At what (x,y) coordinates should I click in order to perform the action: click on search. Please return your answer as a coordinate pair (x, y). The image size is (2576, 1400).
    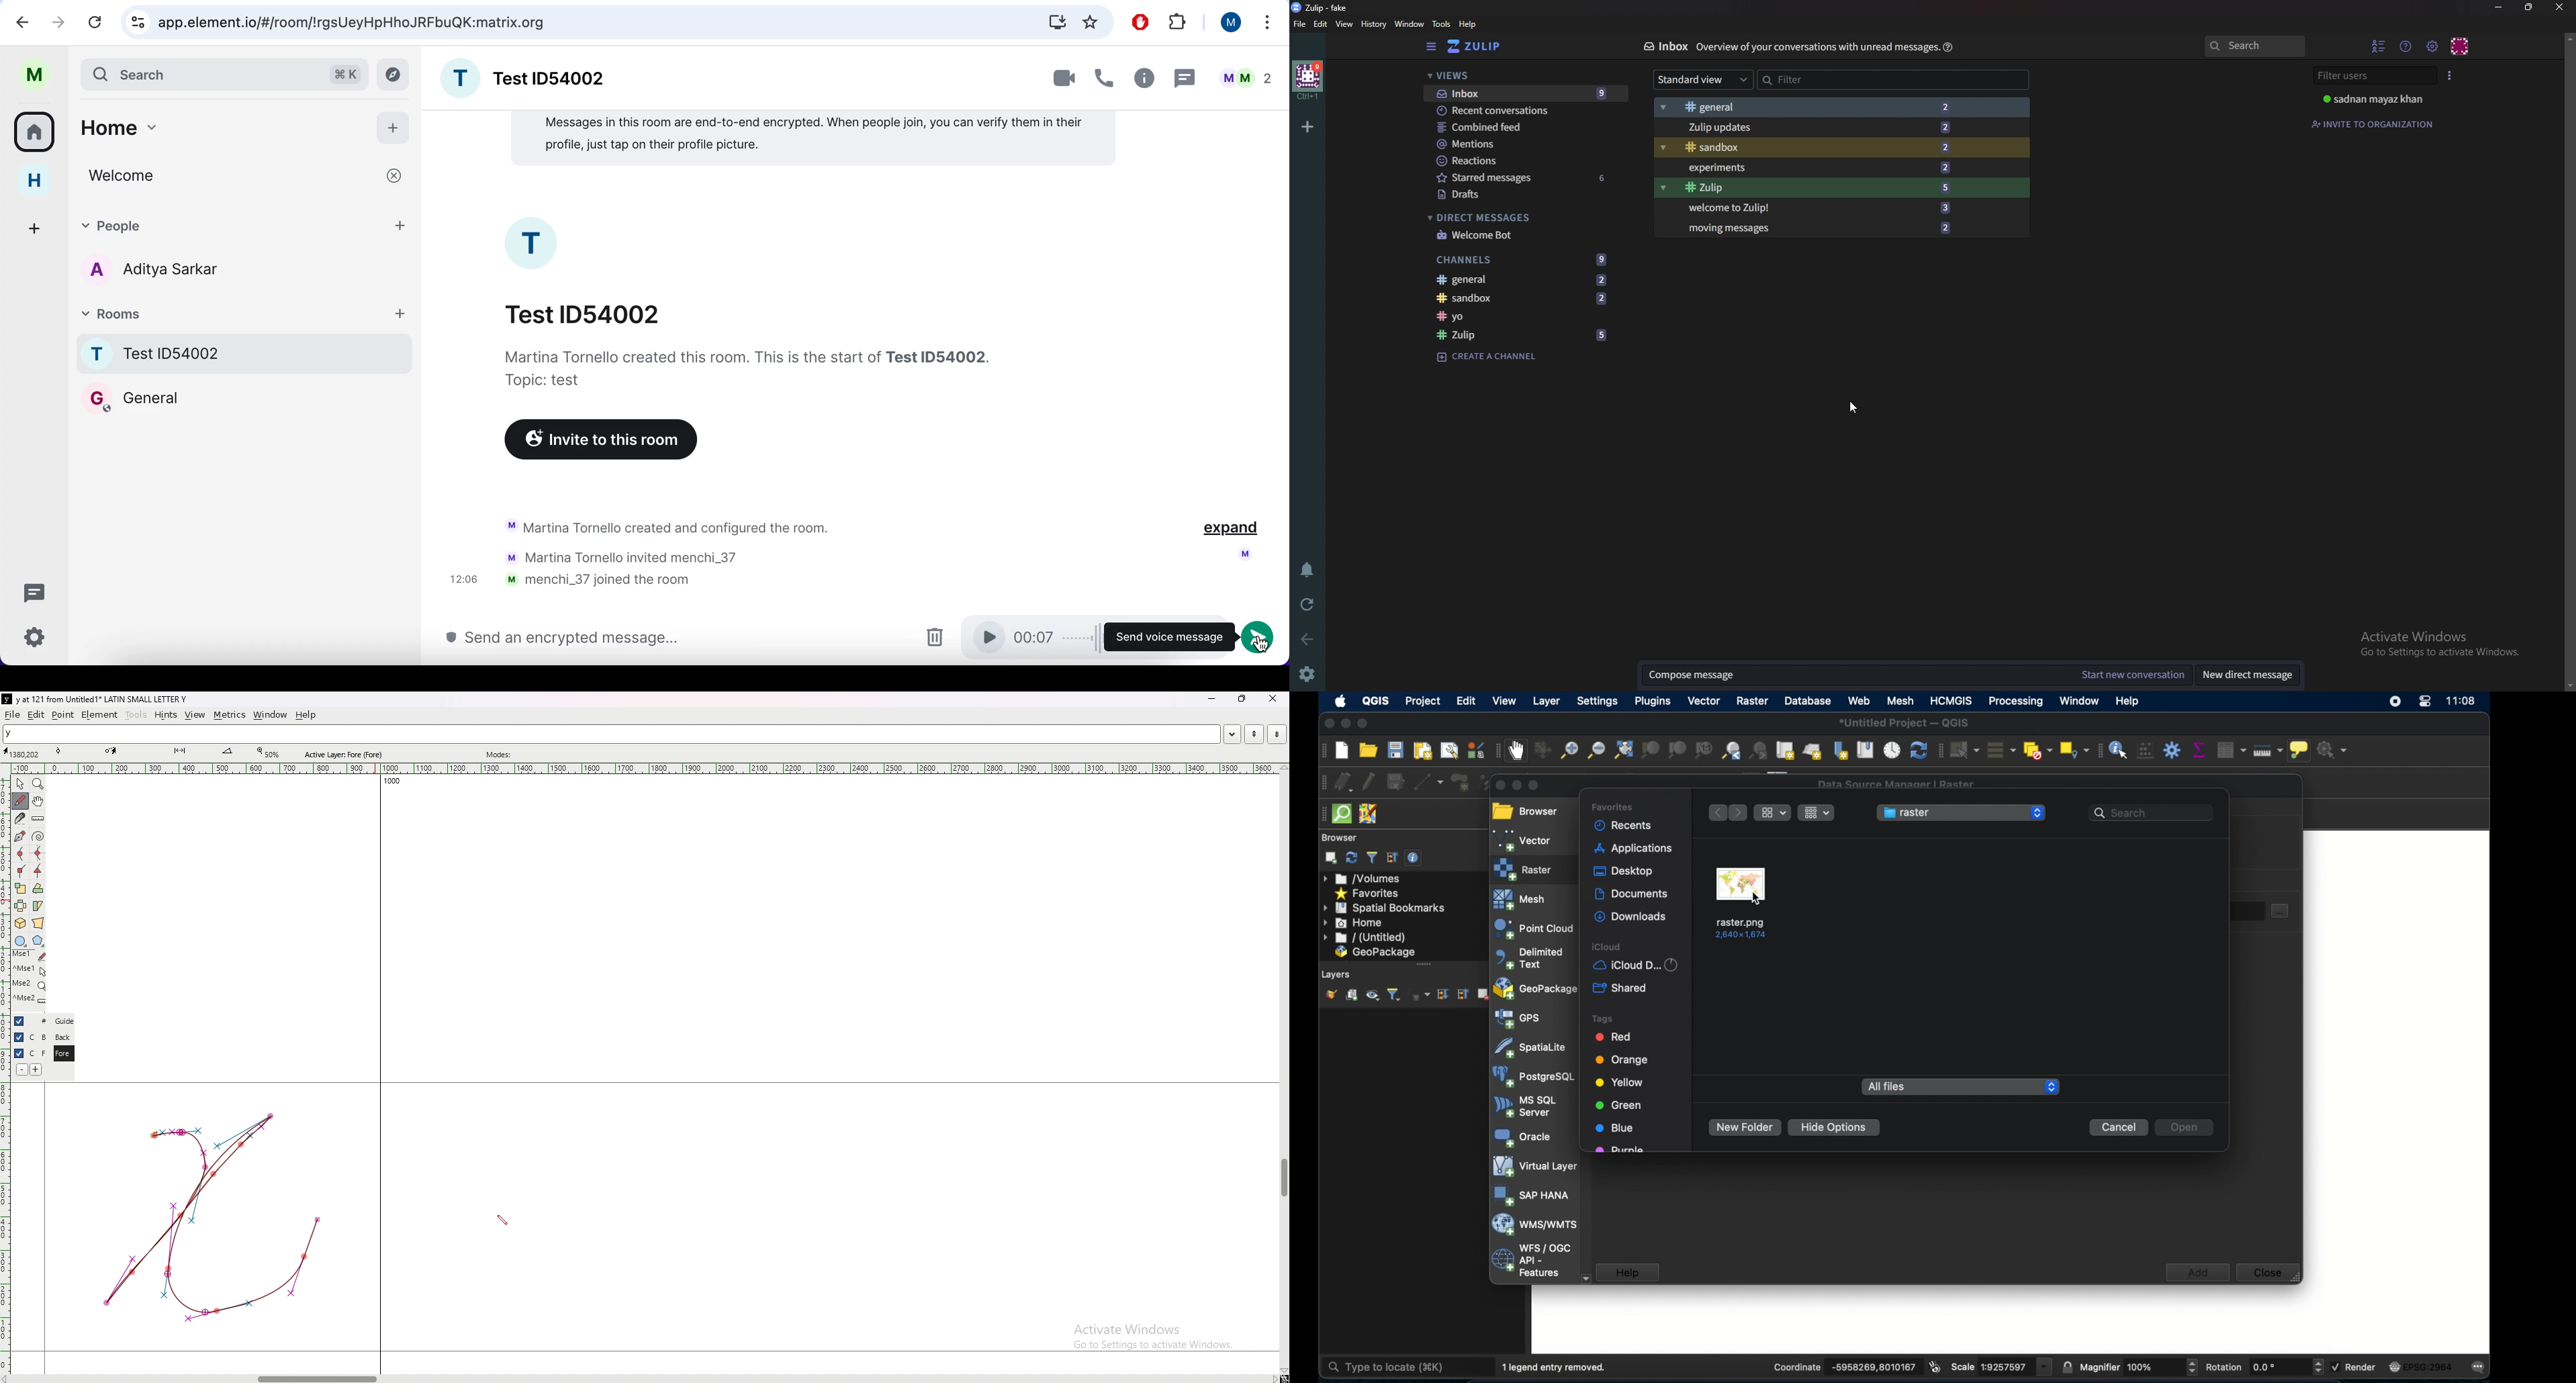
    Looking at the image, I should click on (2255, 46).